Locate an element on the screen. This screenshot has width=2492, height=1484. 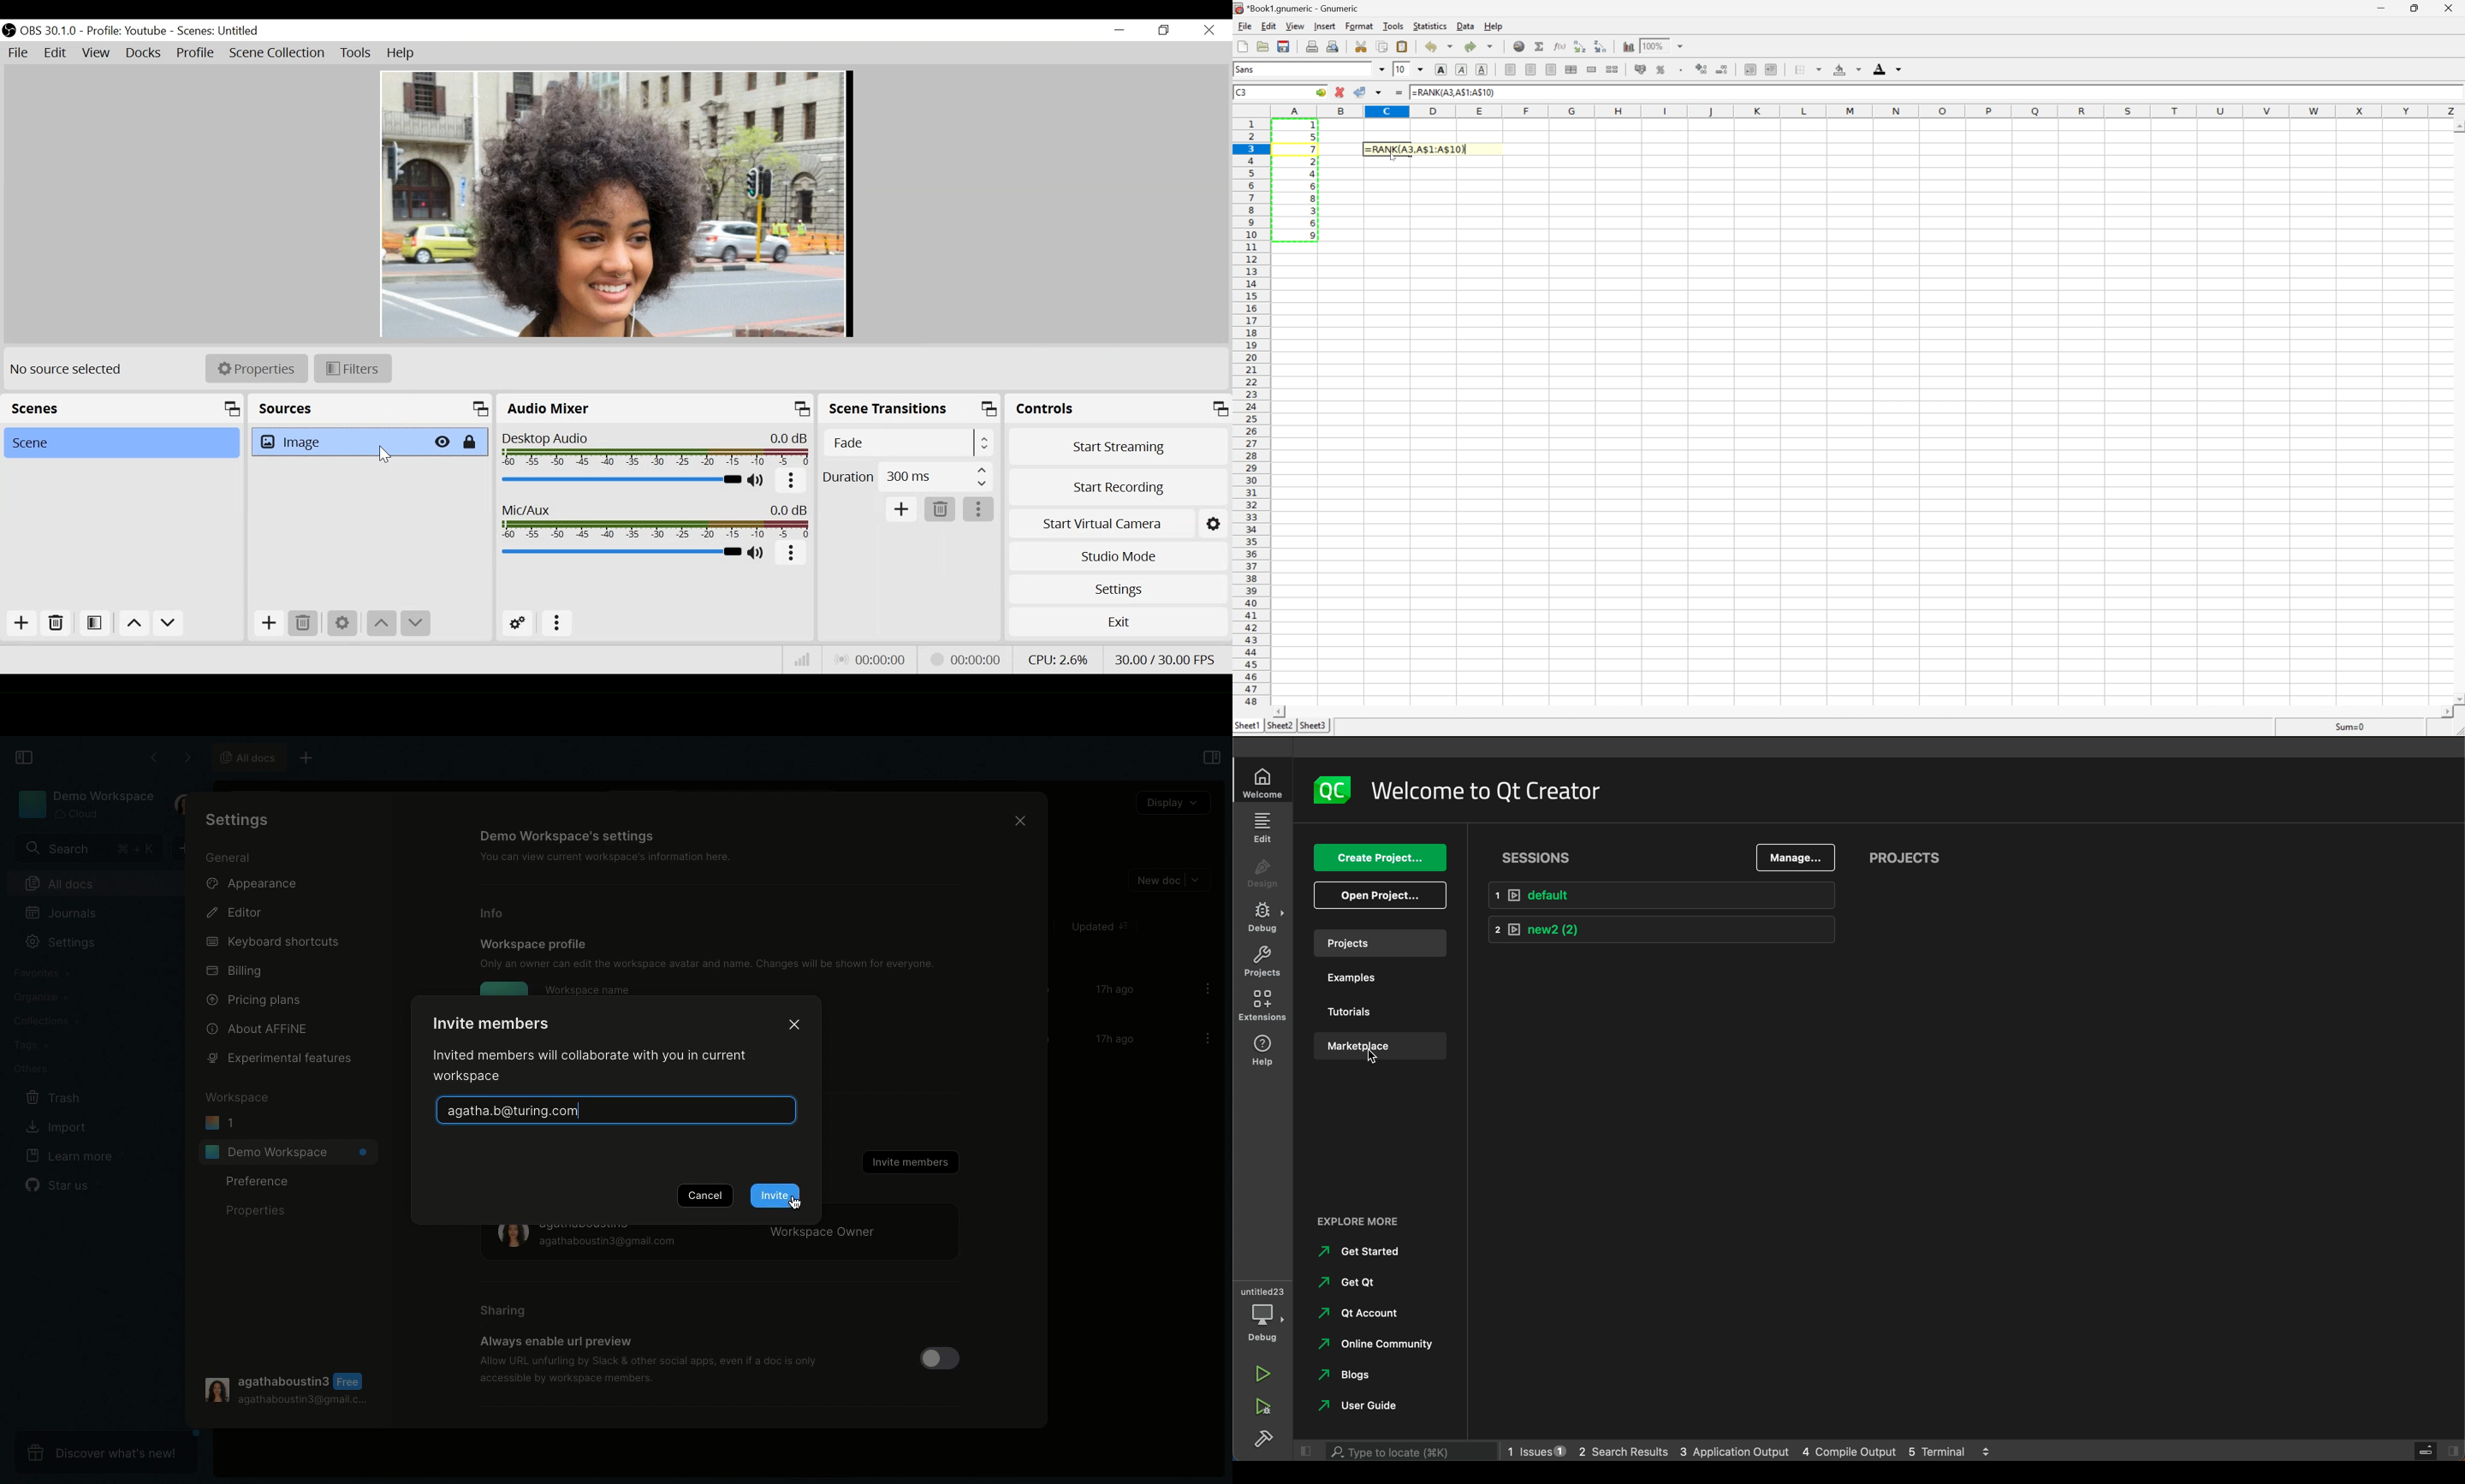
default is located at coordinates (1662, 896).